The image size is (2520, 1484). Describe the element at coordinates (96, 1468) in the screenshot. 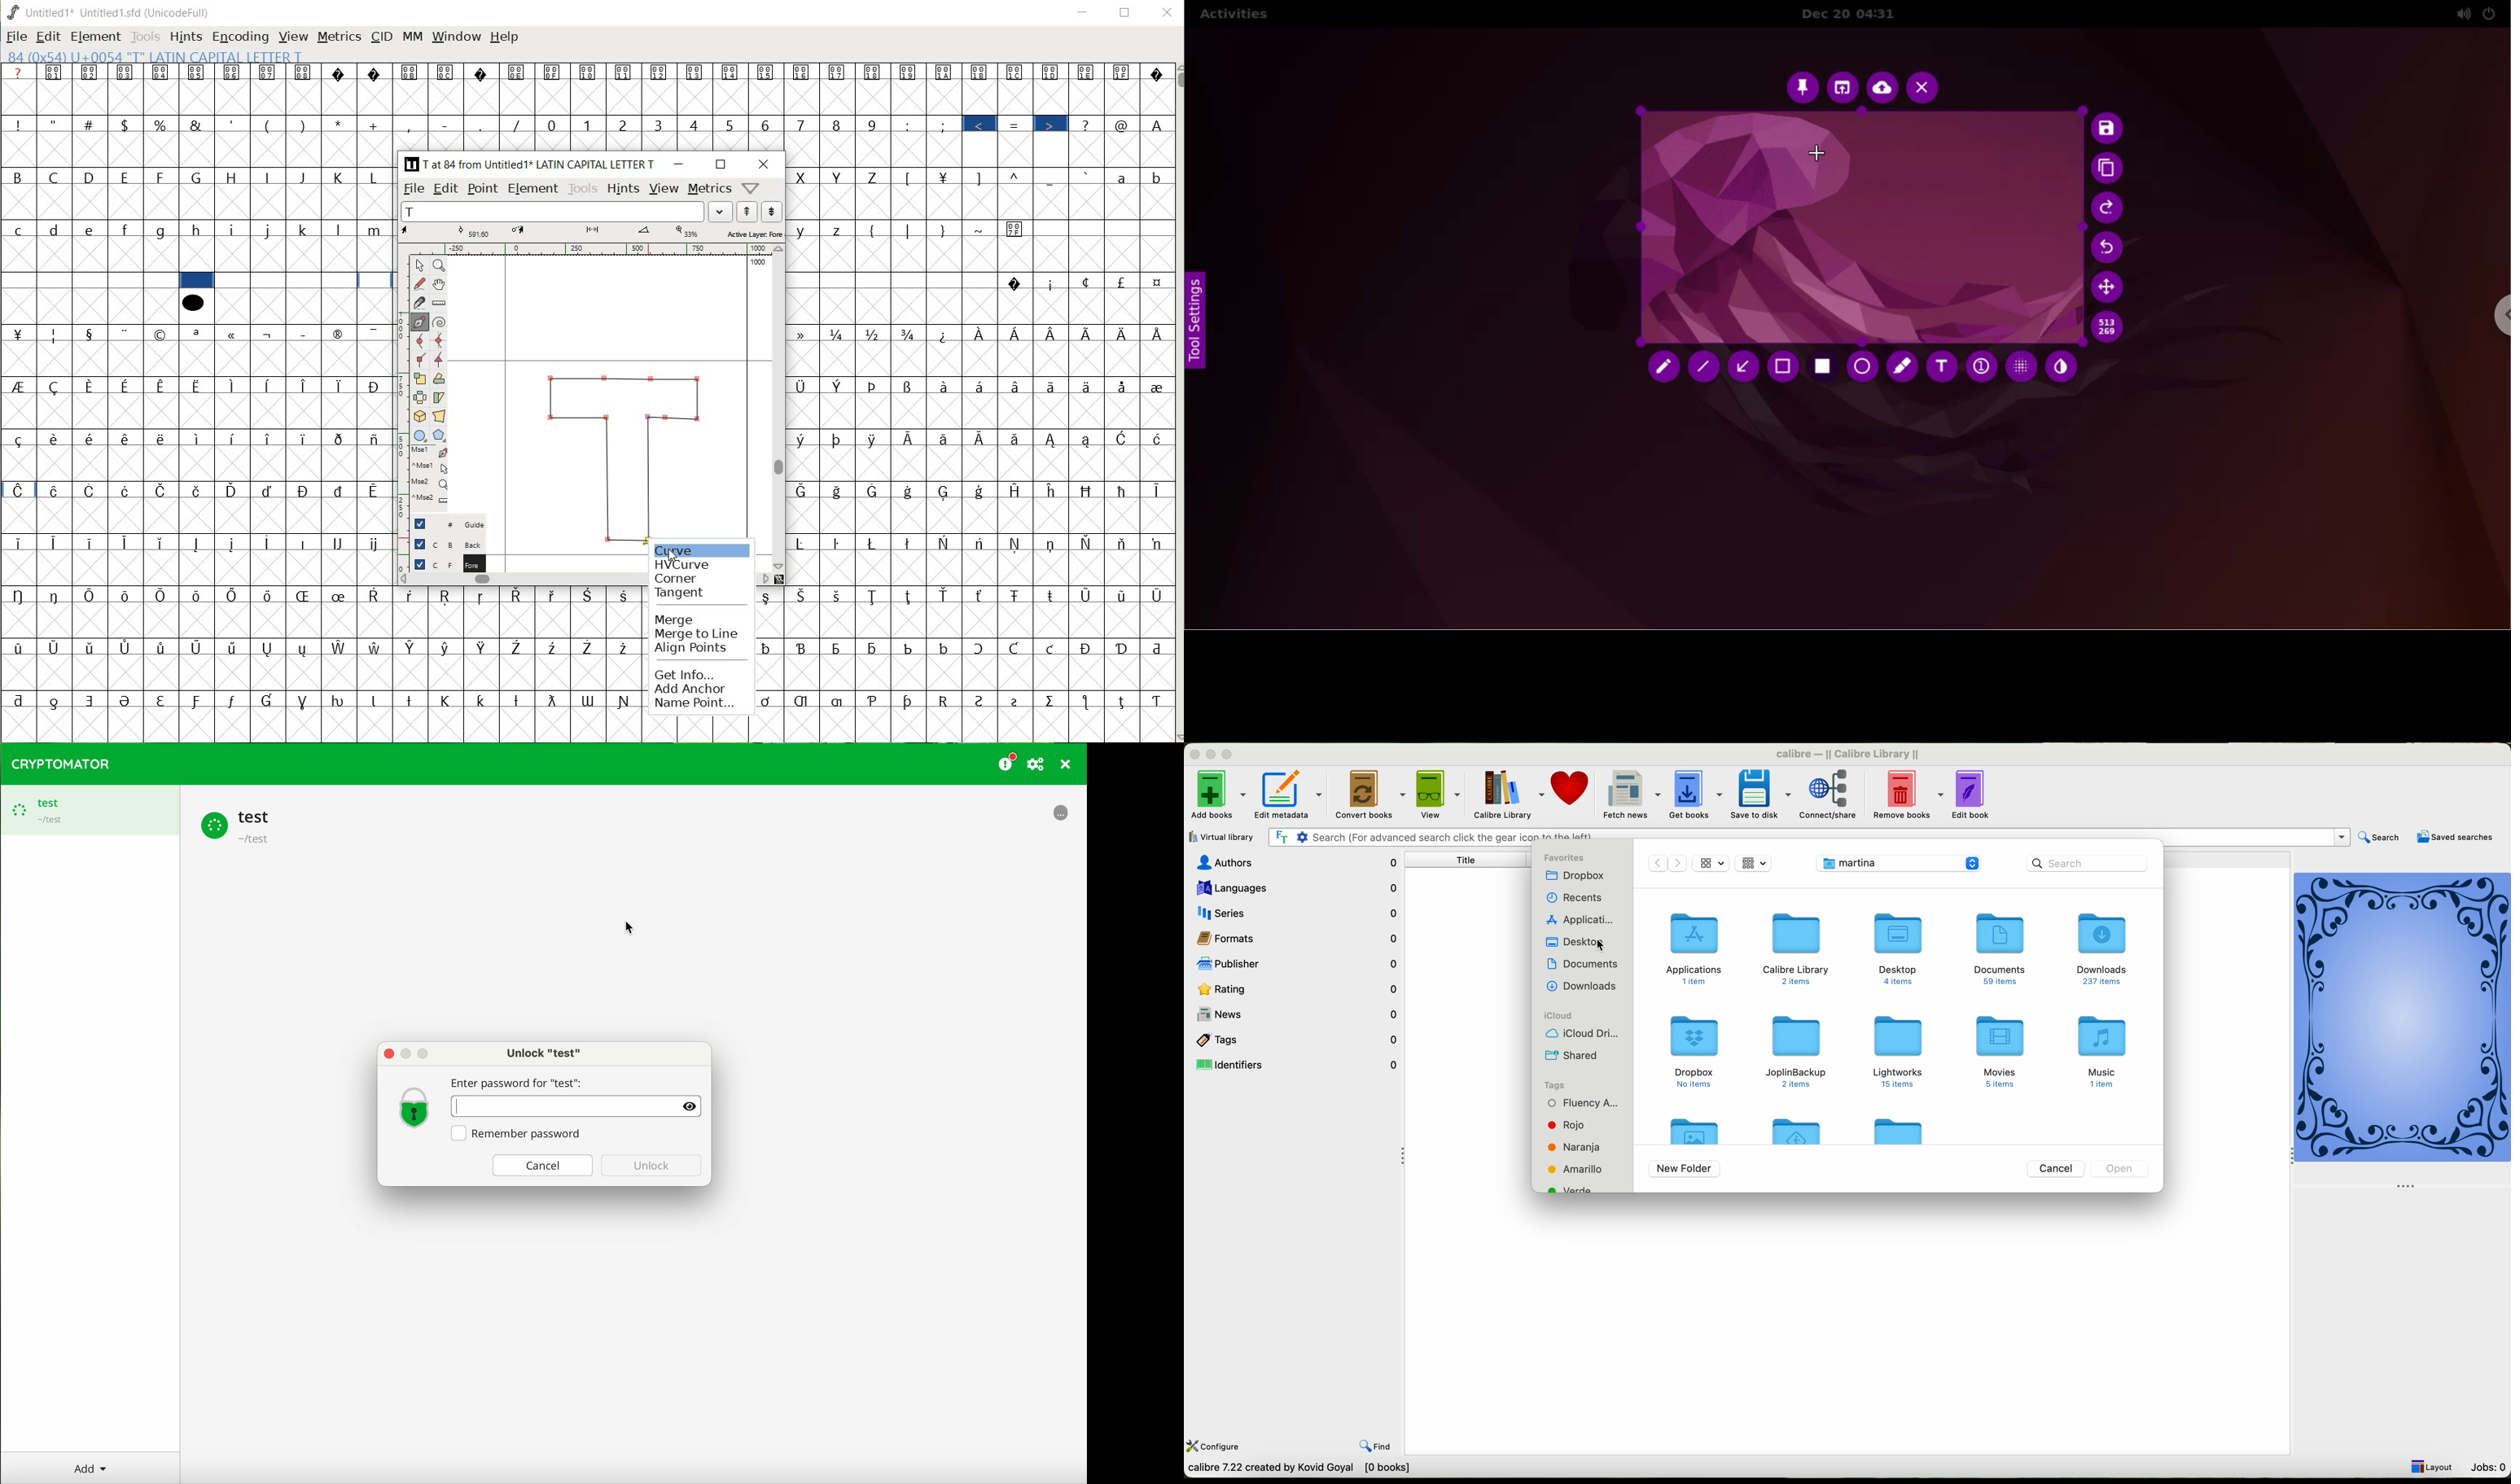

I see `Add ` at that location.